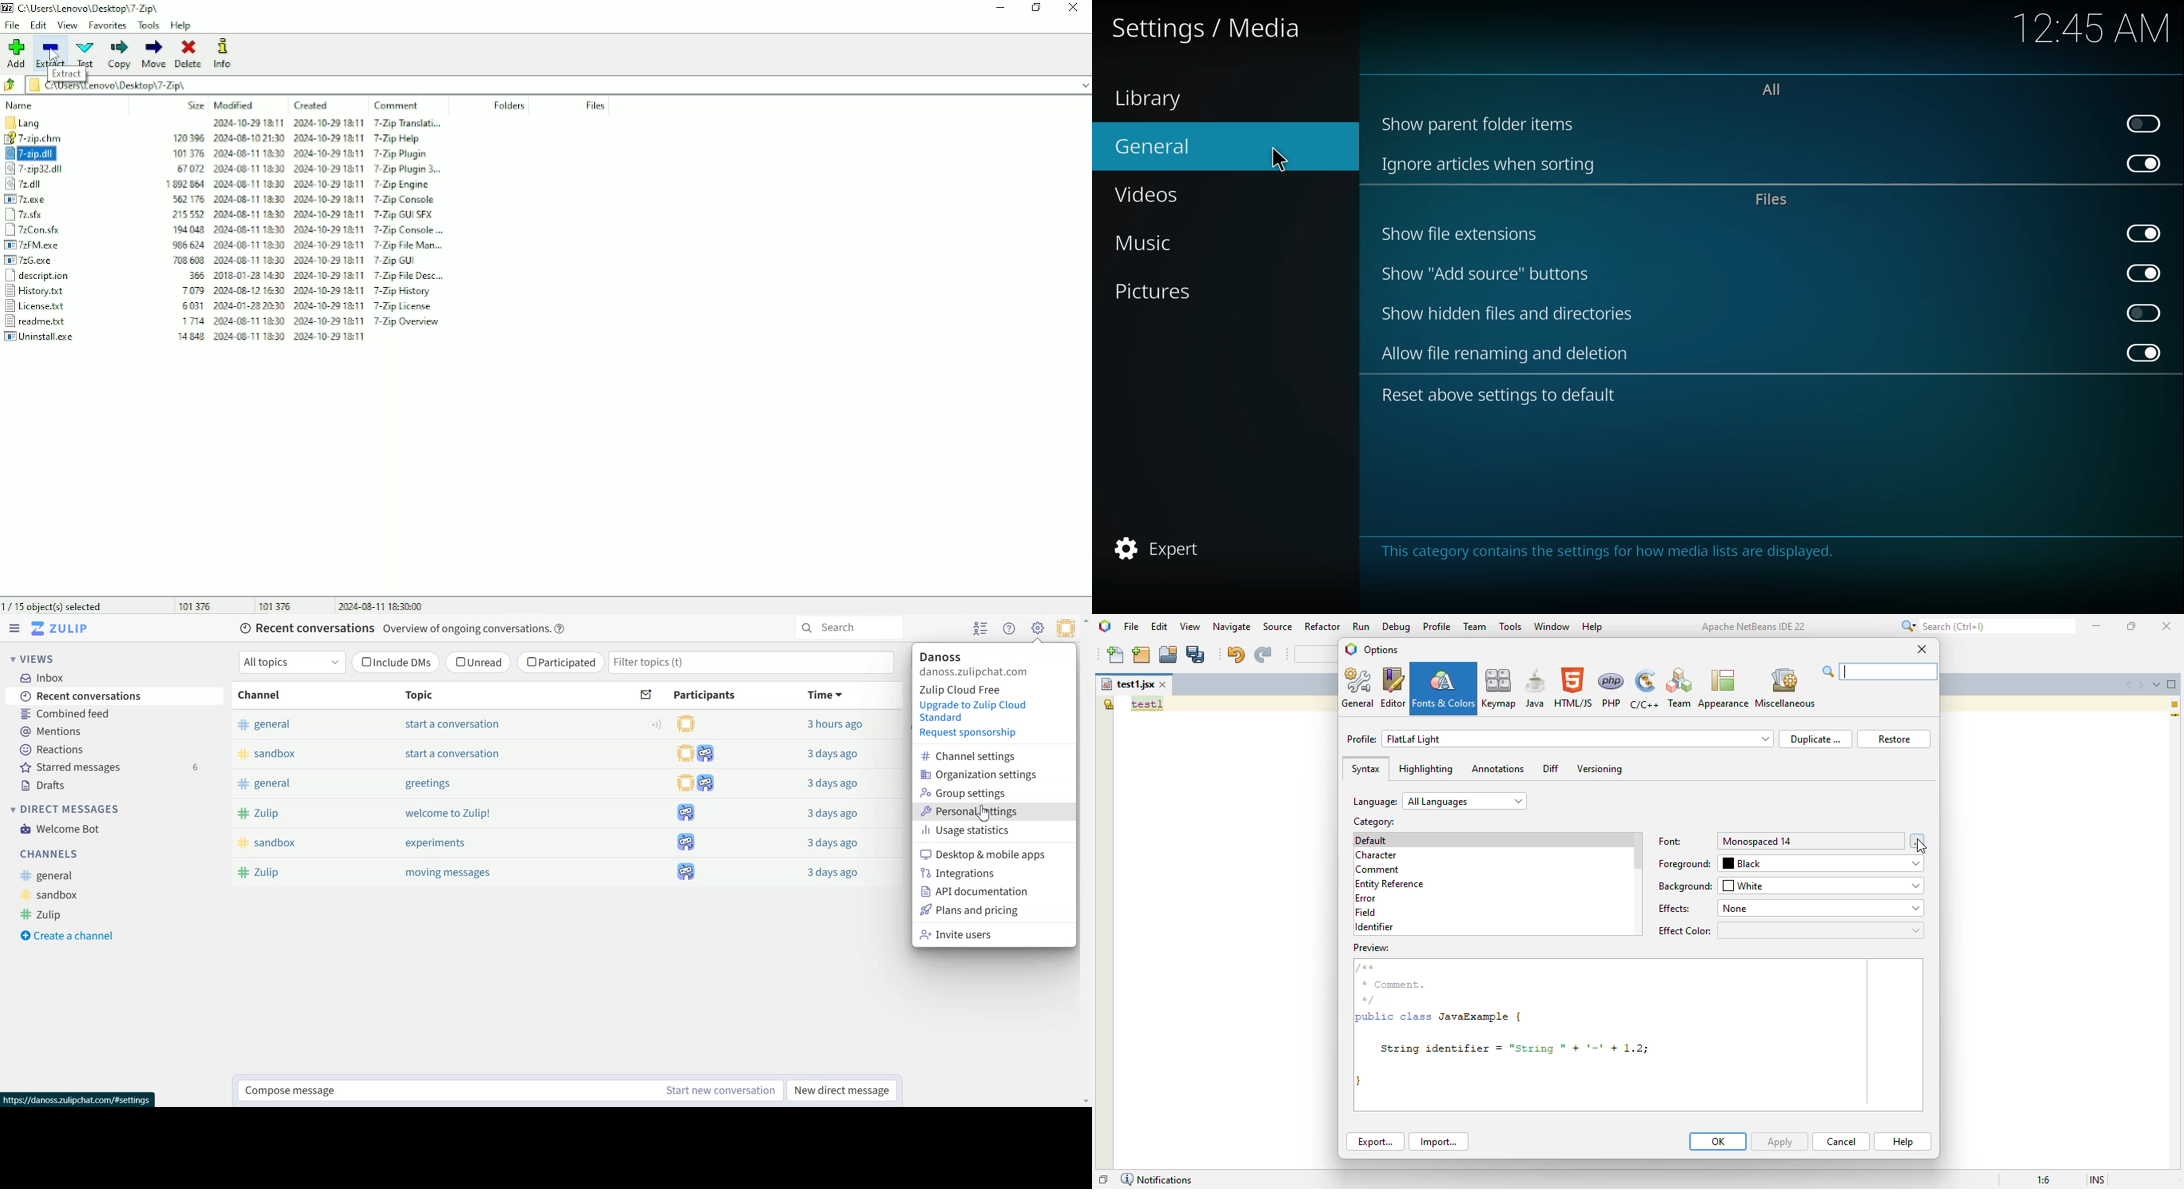 This screenshot has width=2184, height=1204. Describe the element at coordinates (1718, 1142) in the screenshot. I see `OK` at that location.